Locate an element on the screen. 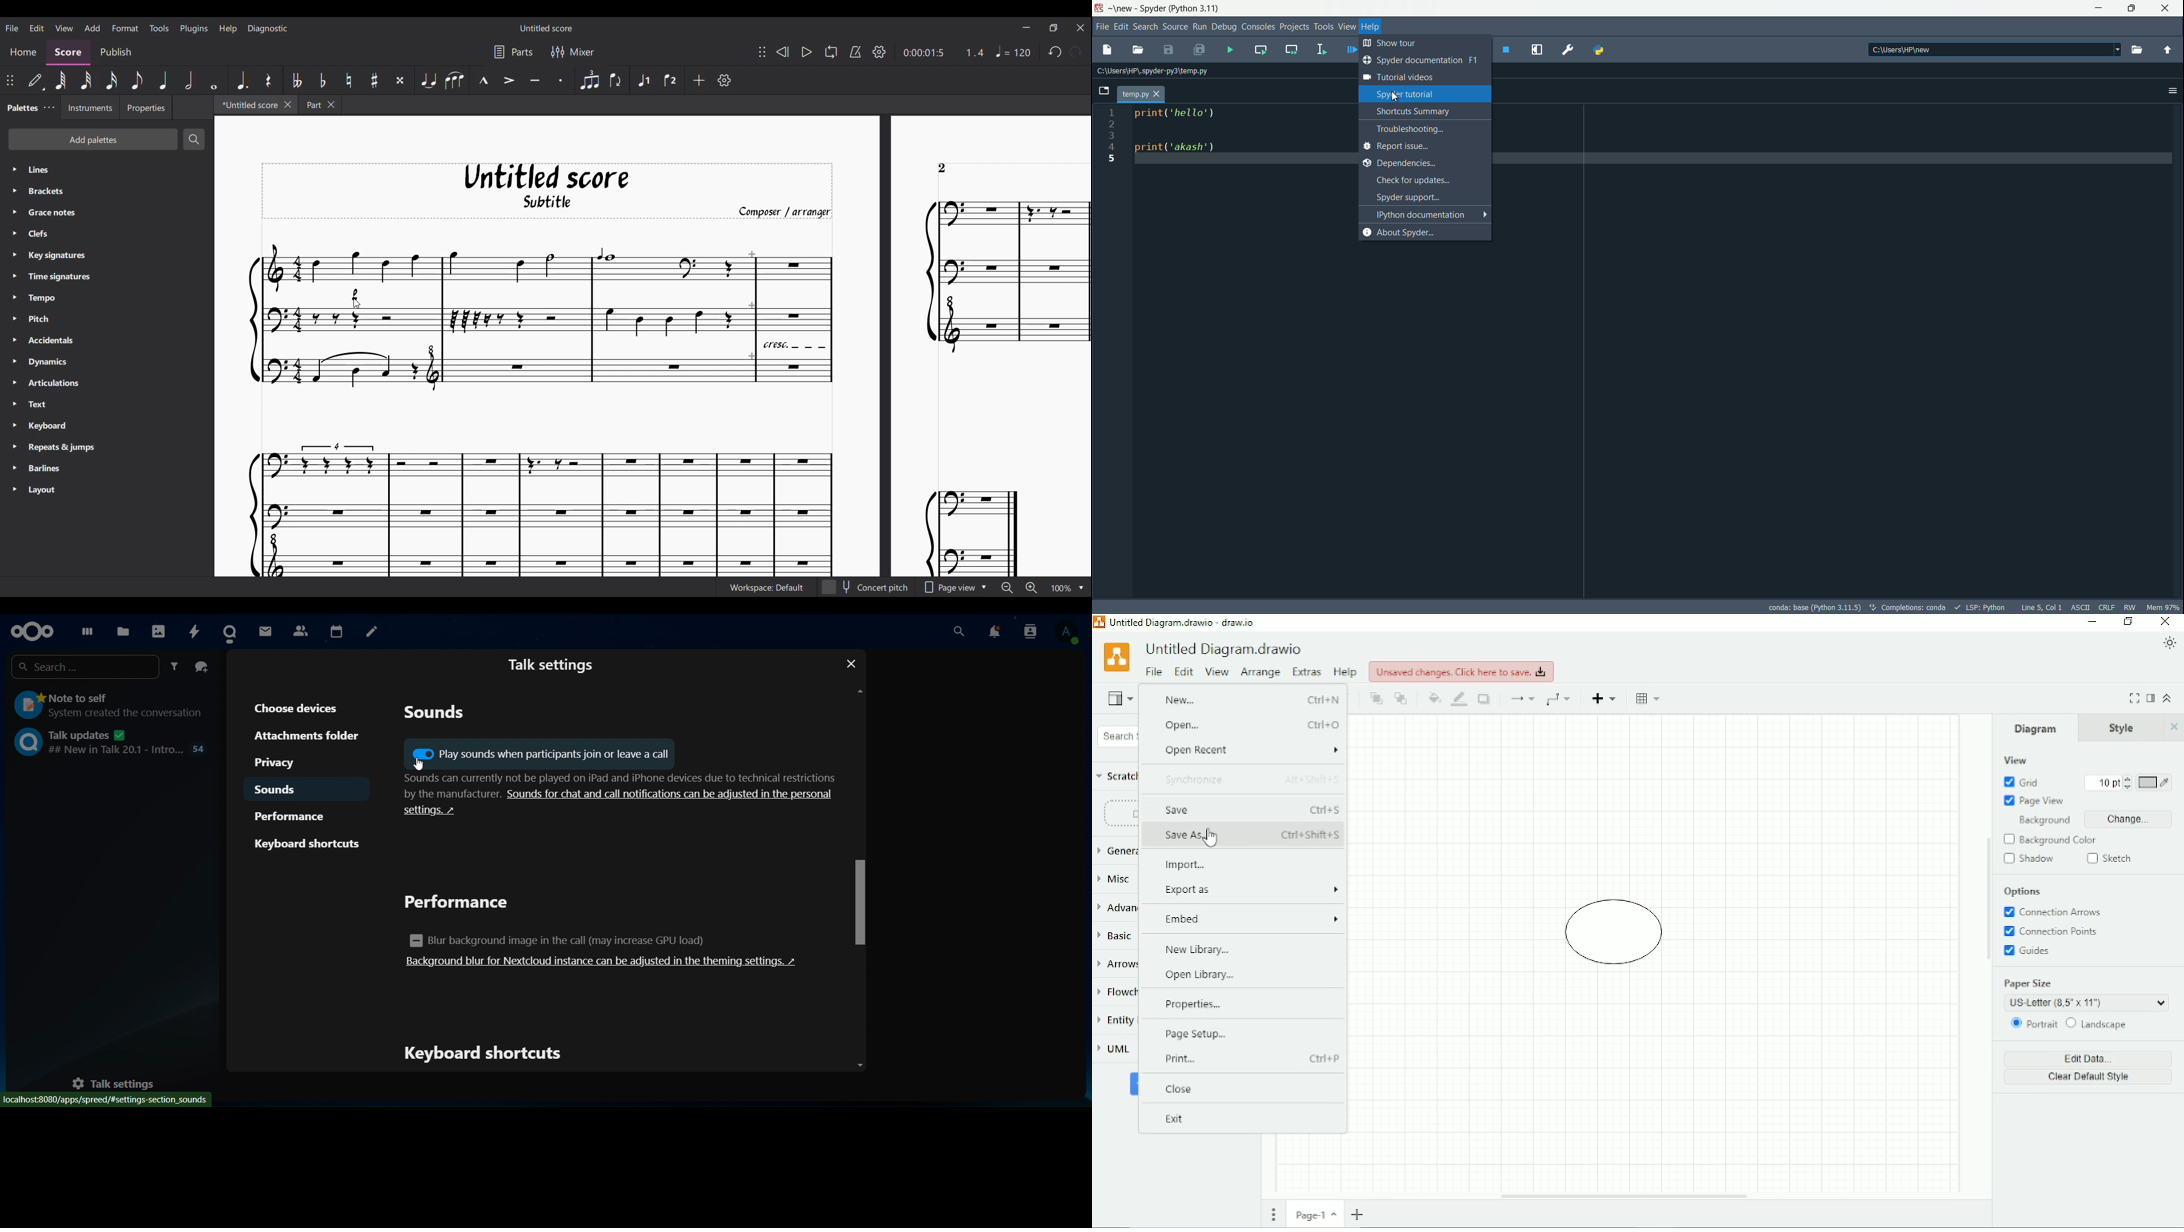 This screenshot has width=2184, height=1232. Zoom out is located at coordinates (1008, 588).